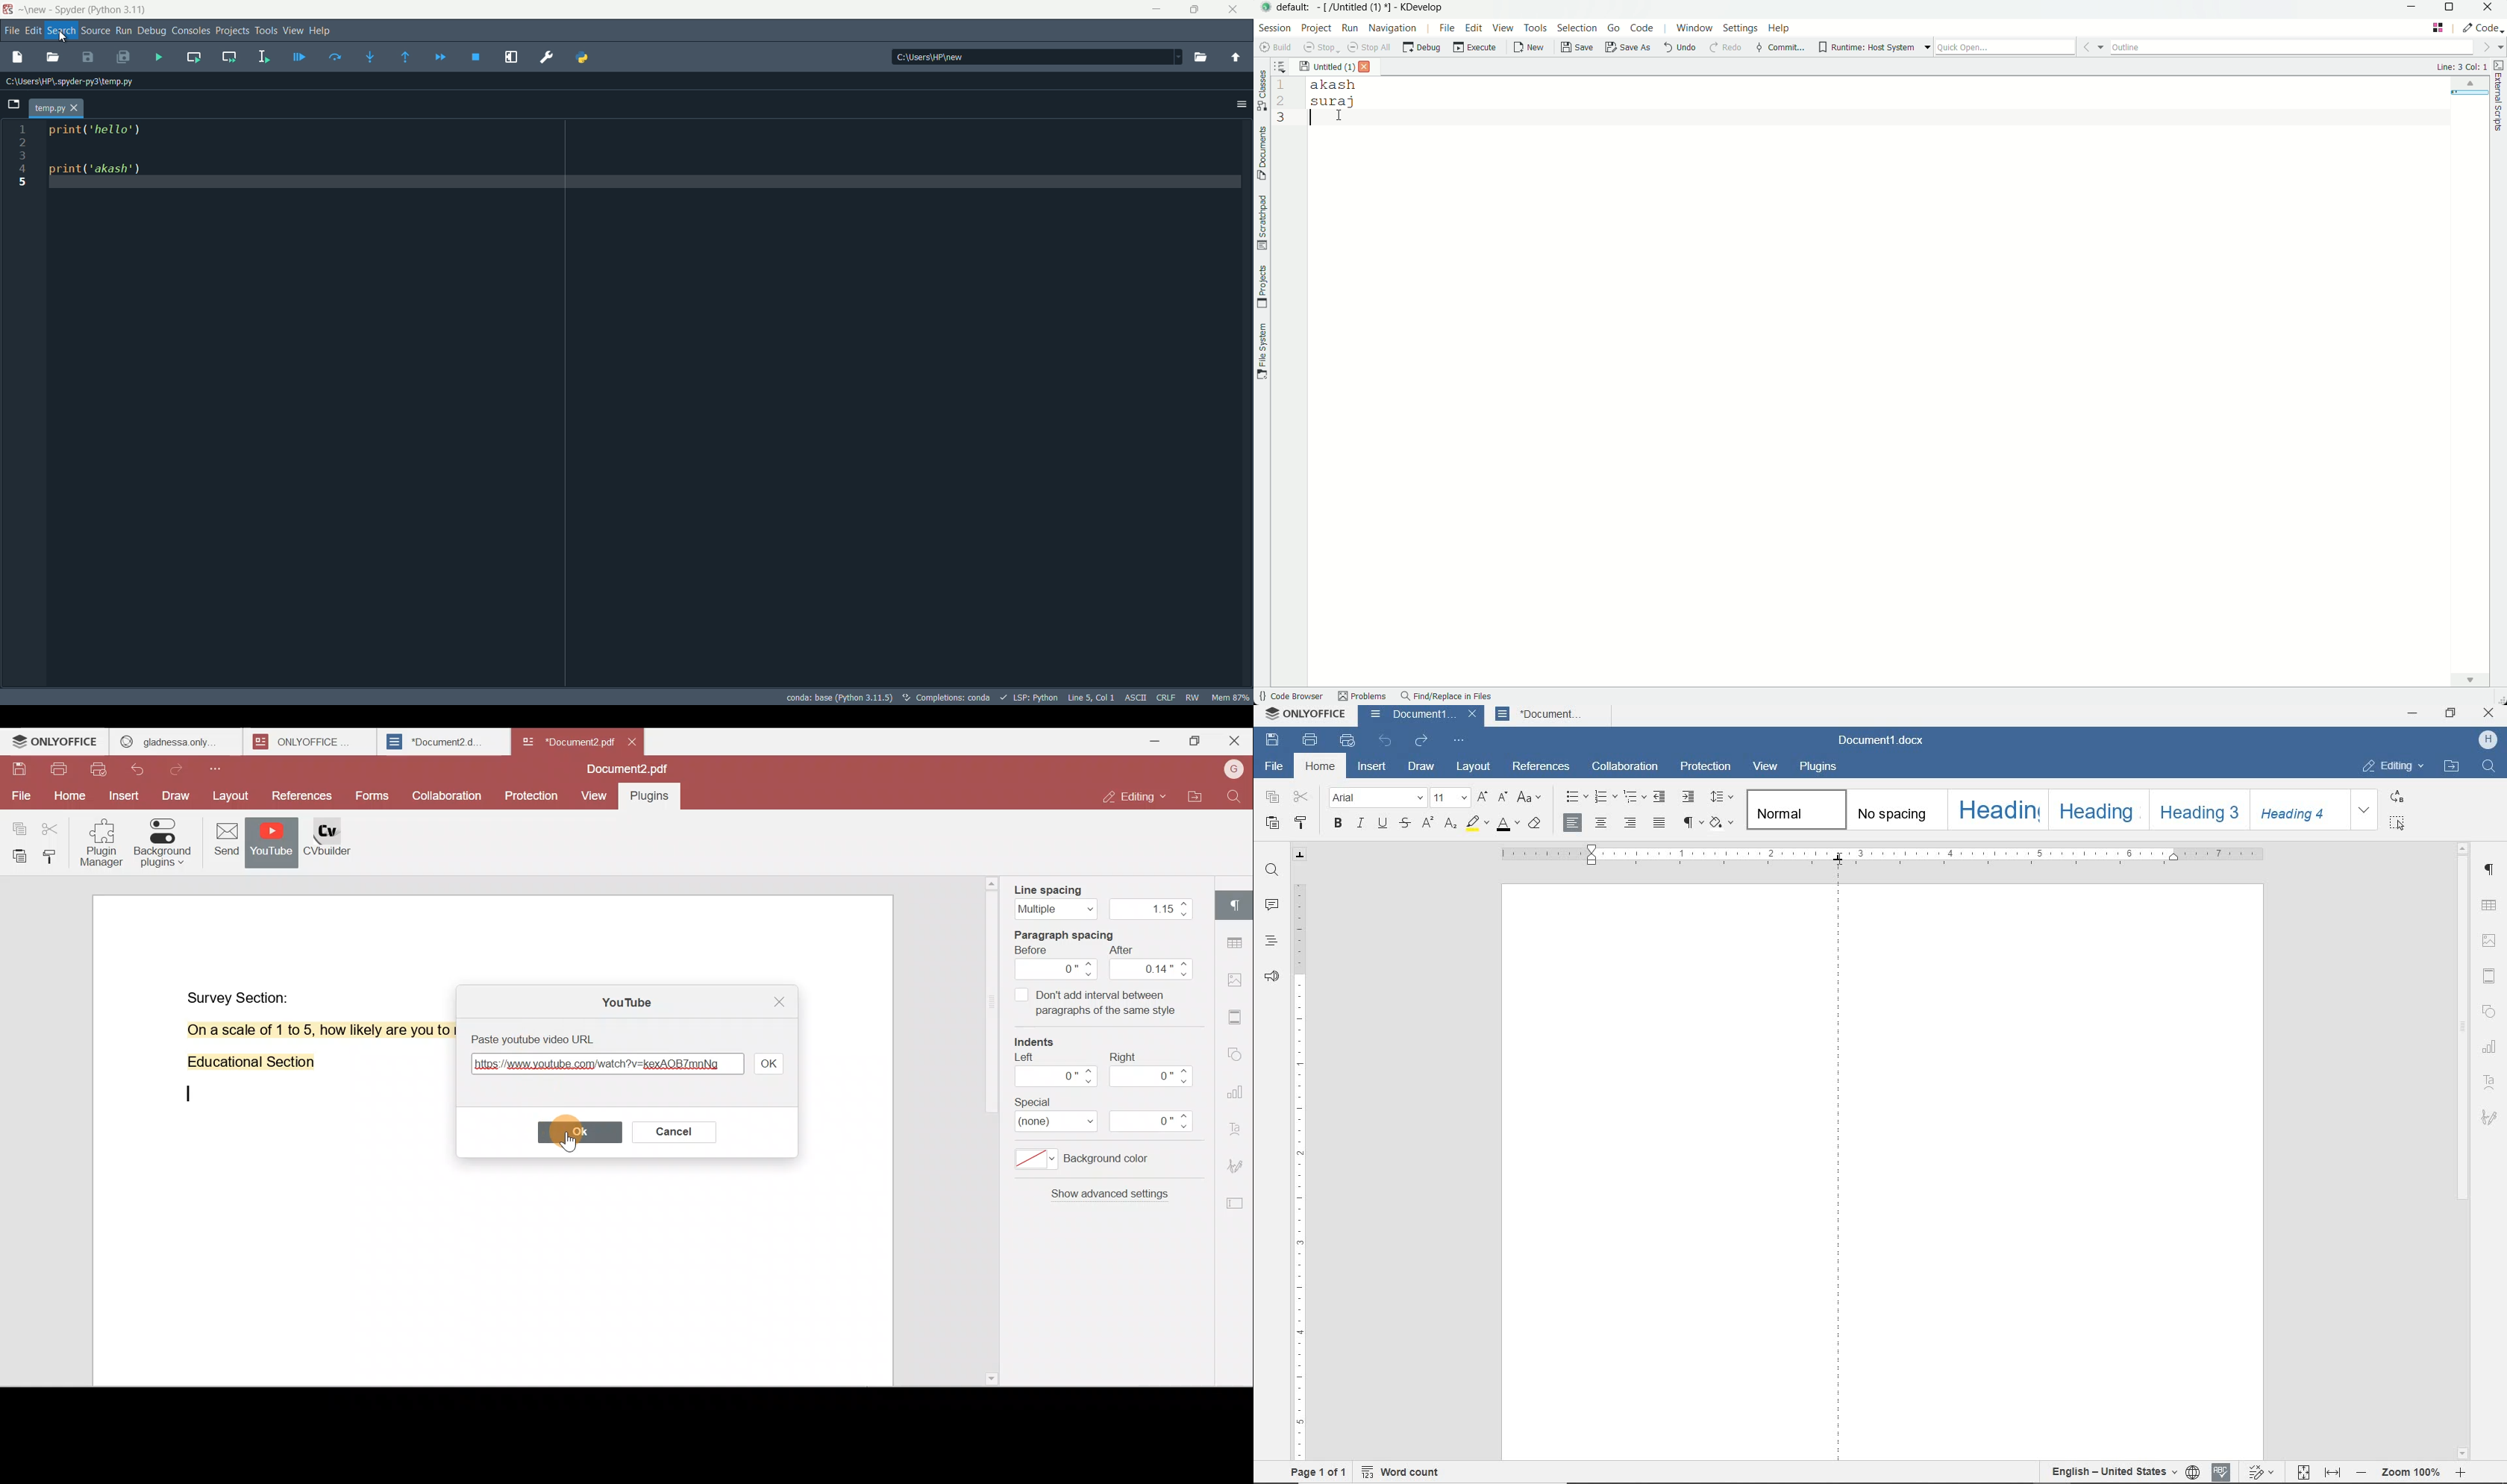  I want to click on REFERENCES, so click(1544, 766).